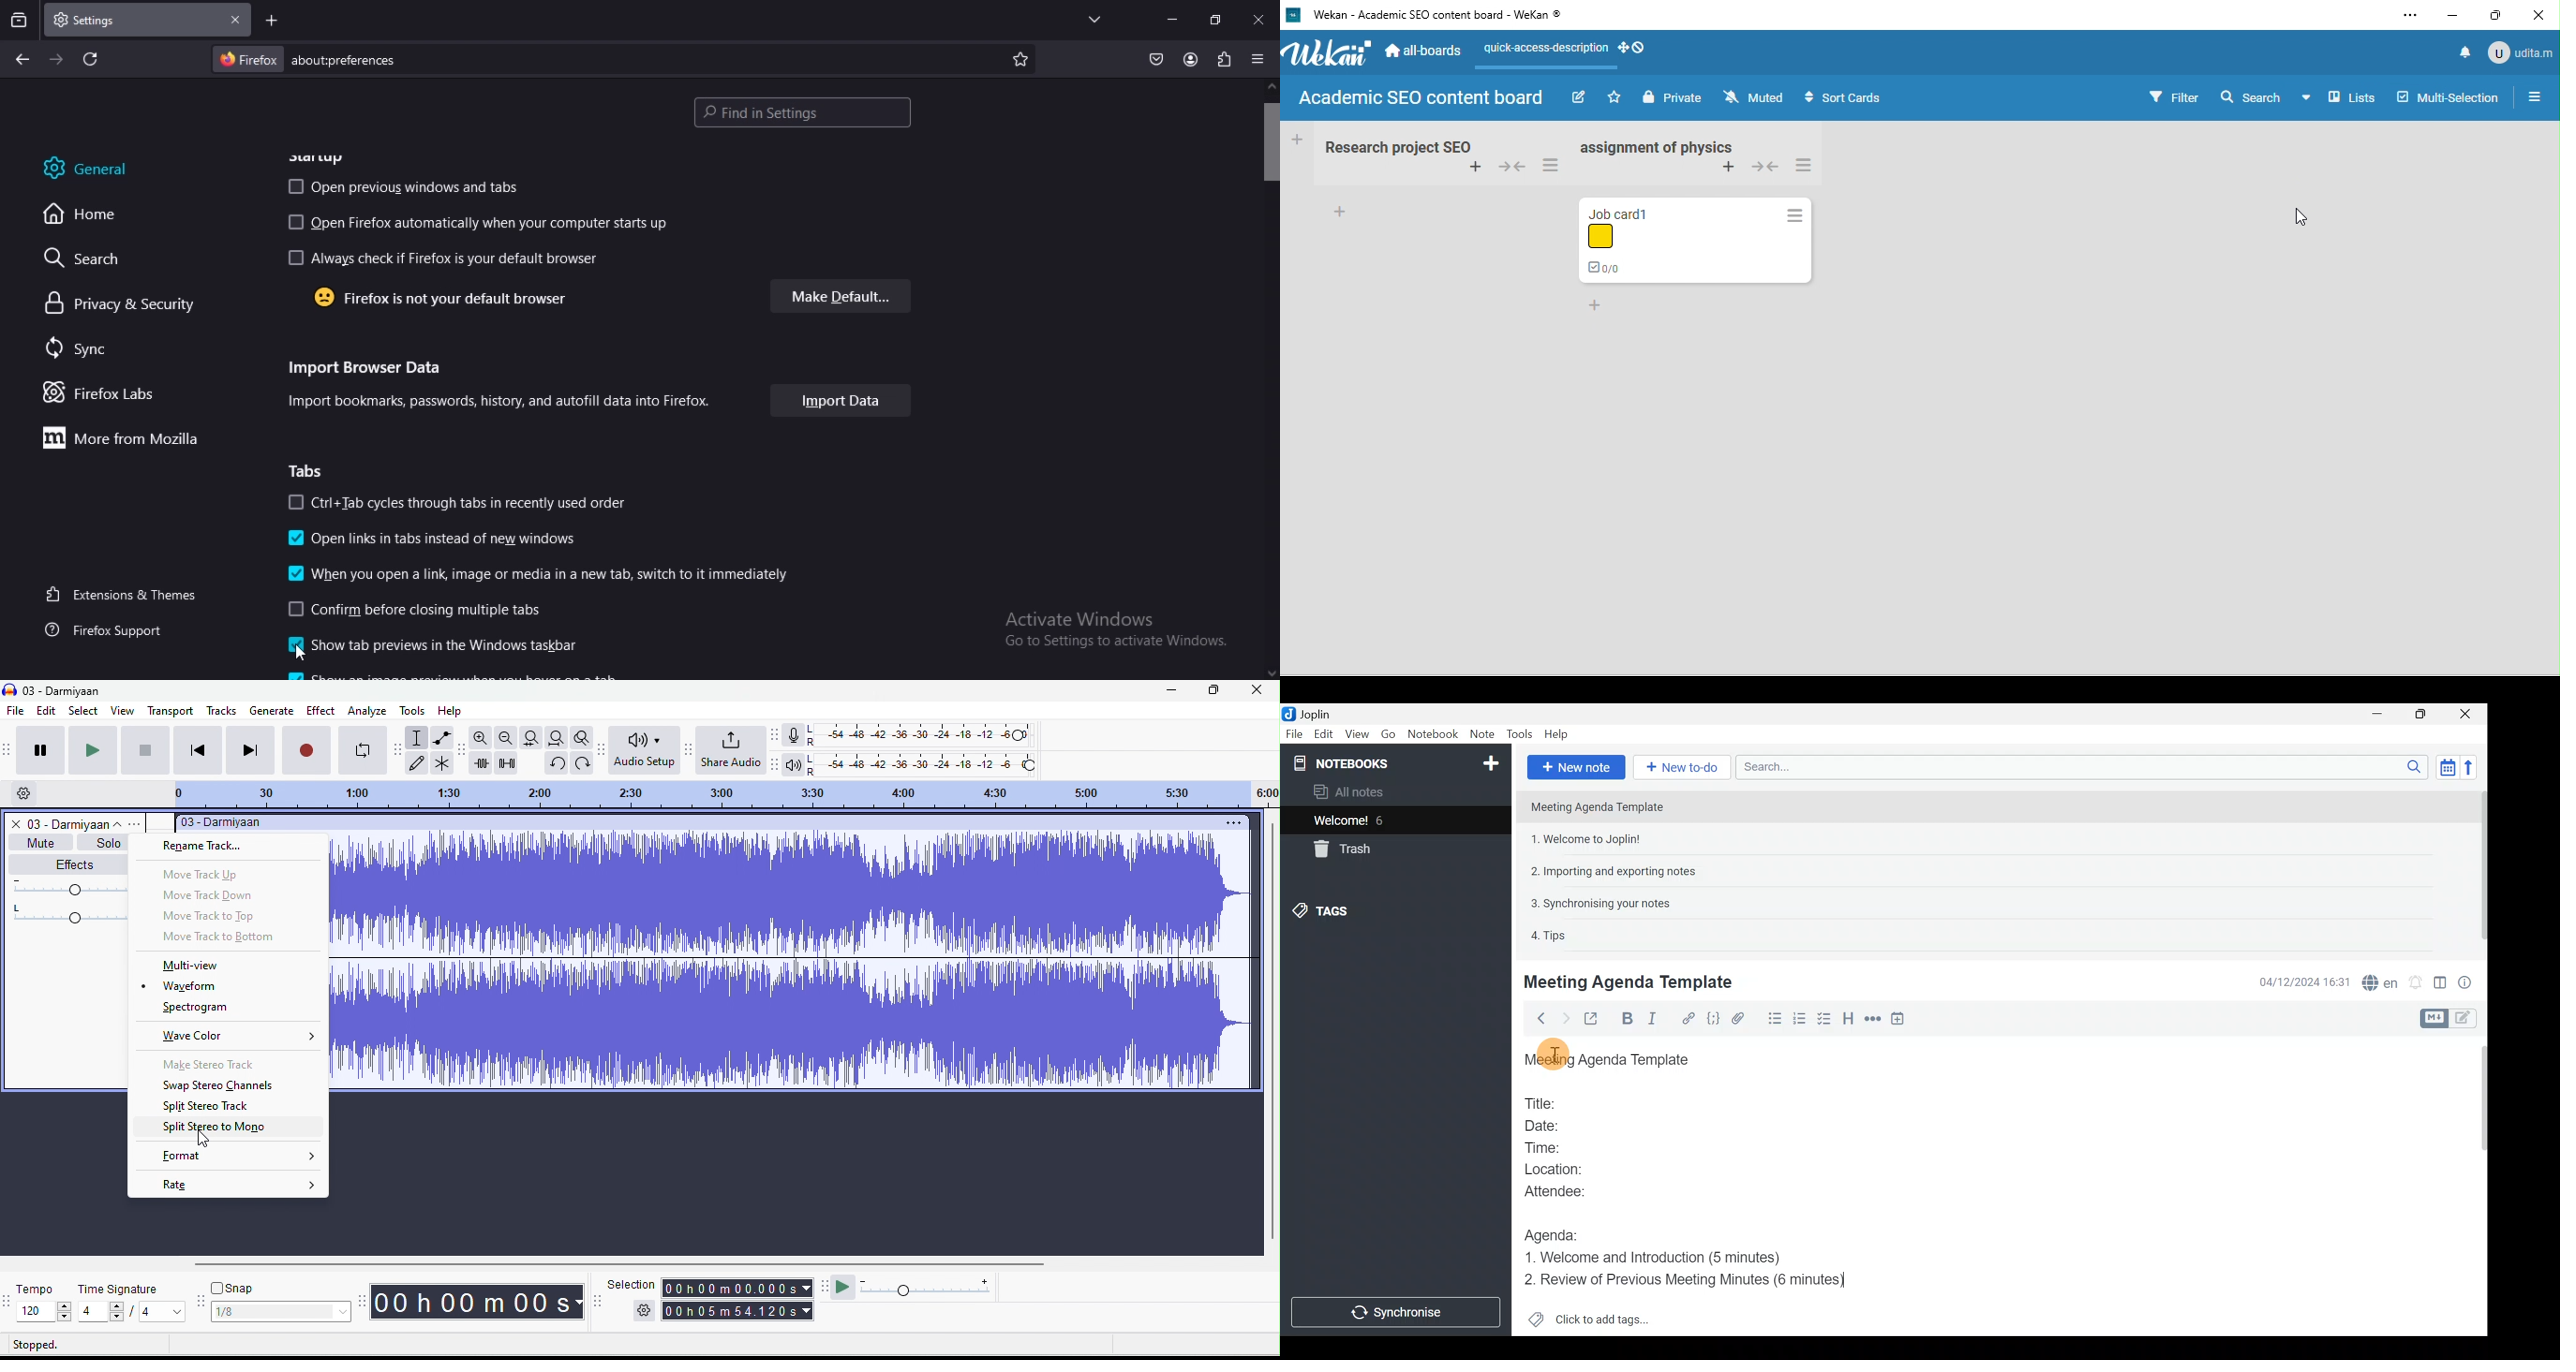  I want to click on share audio, so click(730, 751).